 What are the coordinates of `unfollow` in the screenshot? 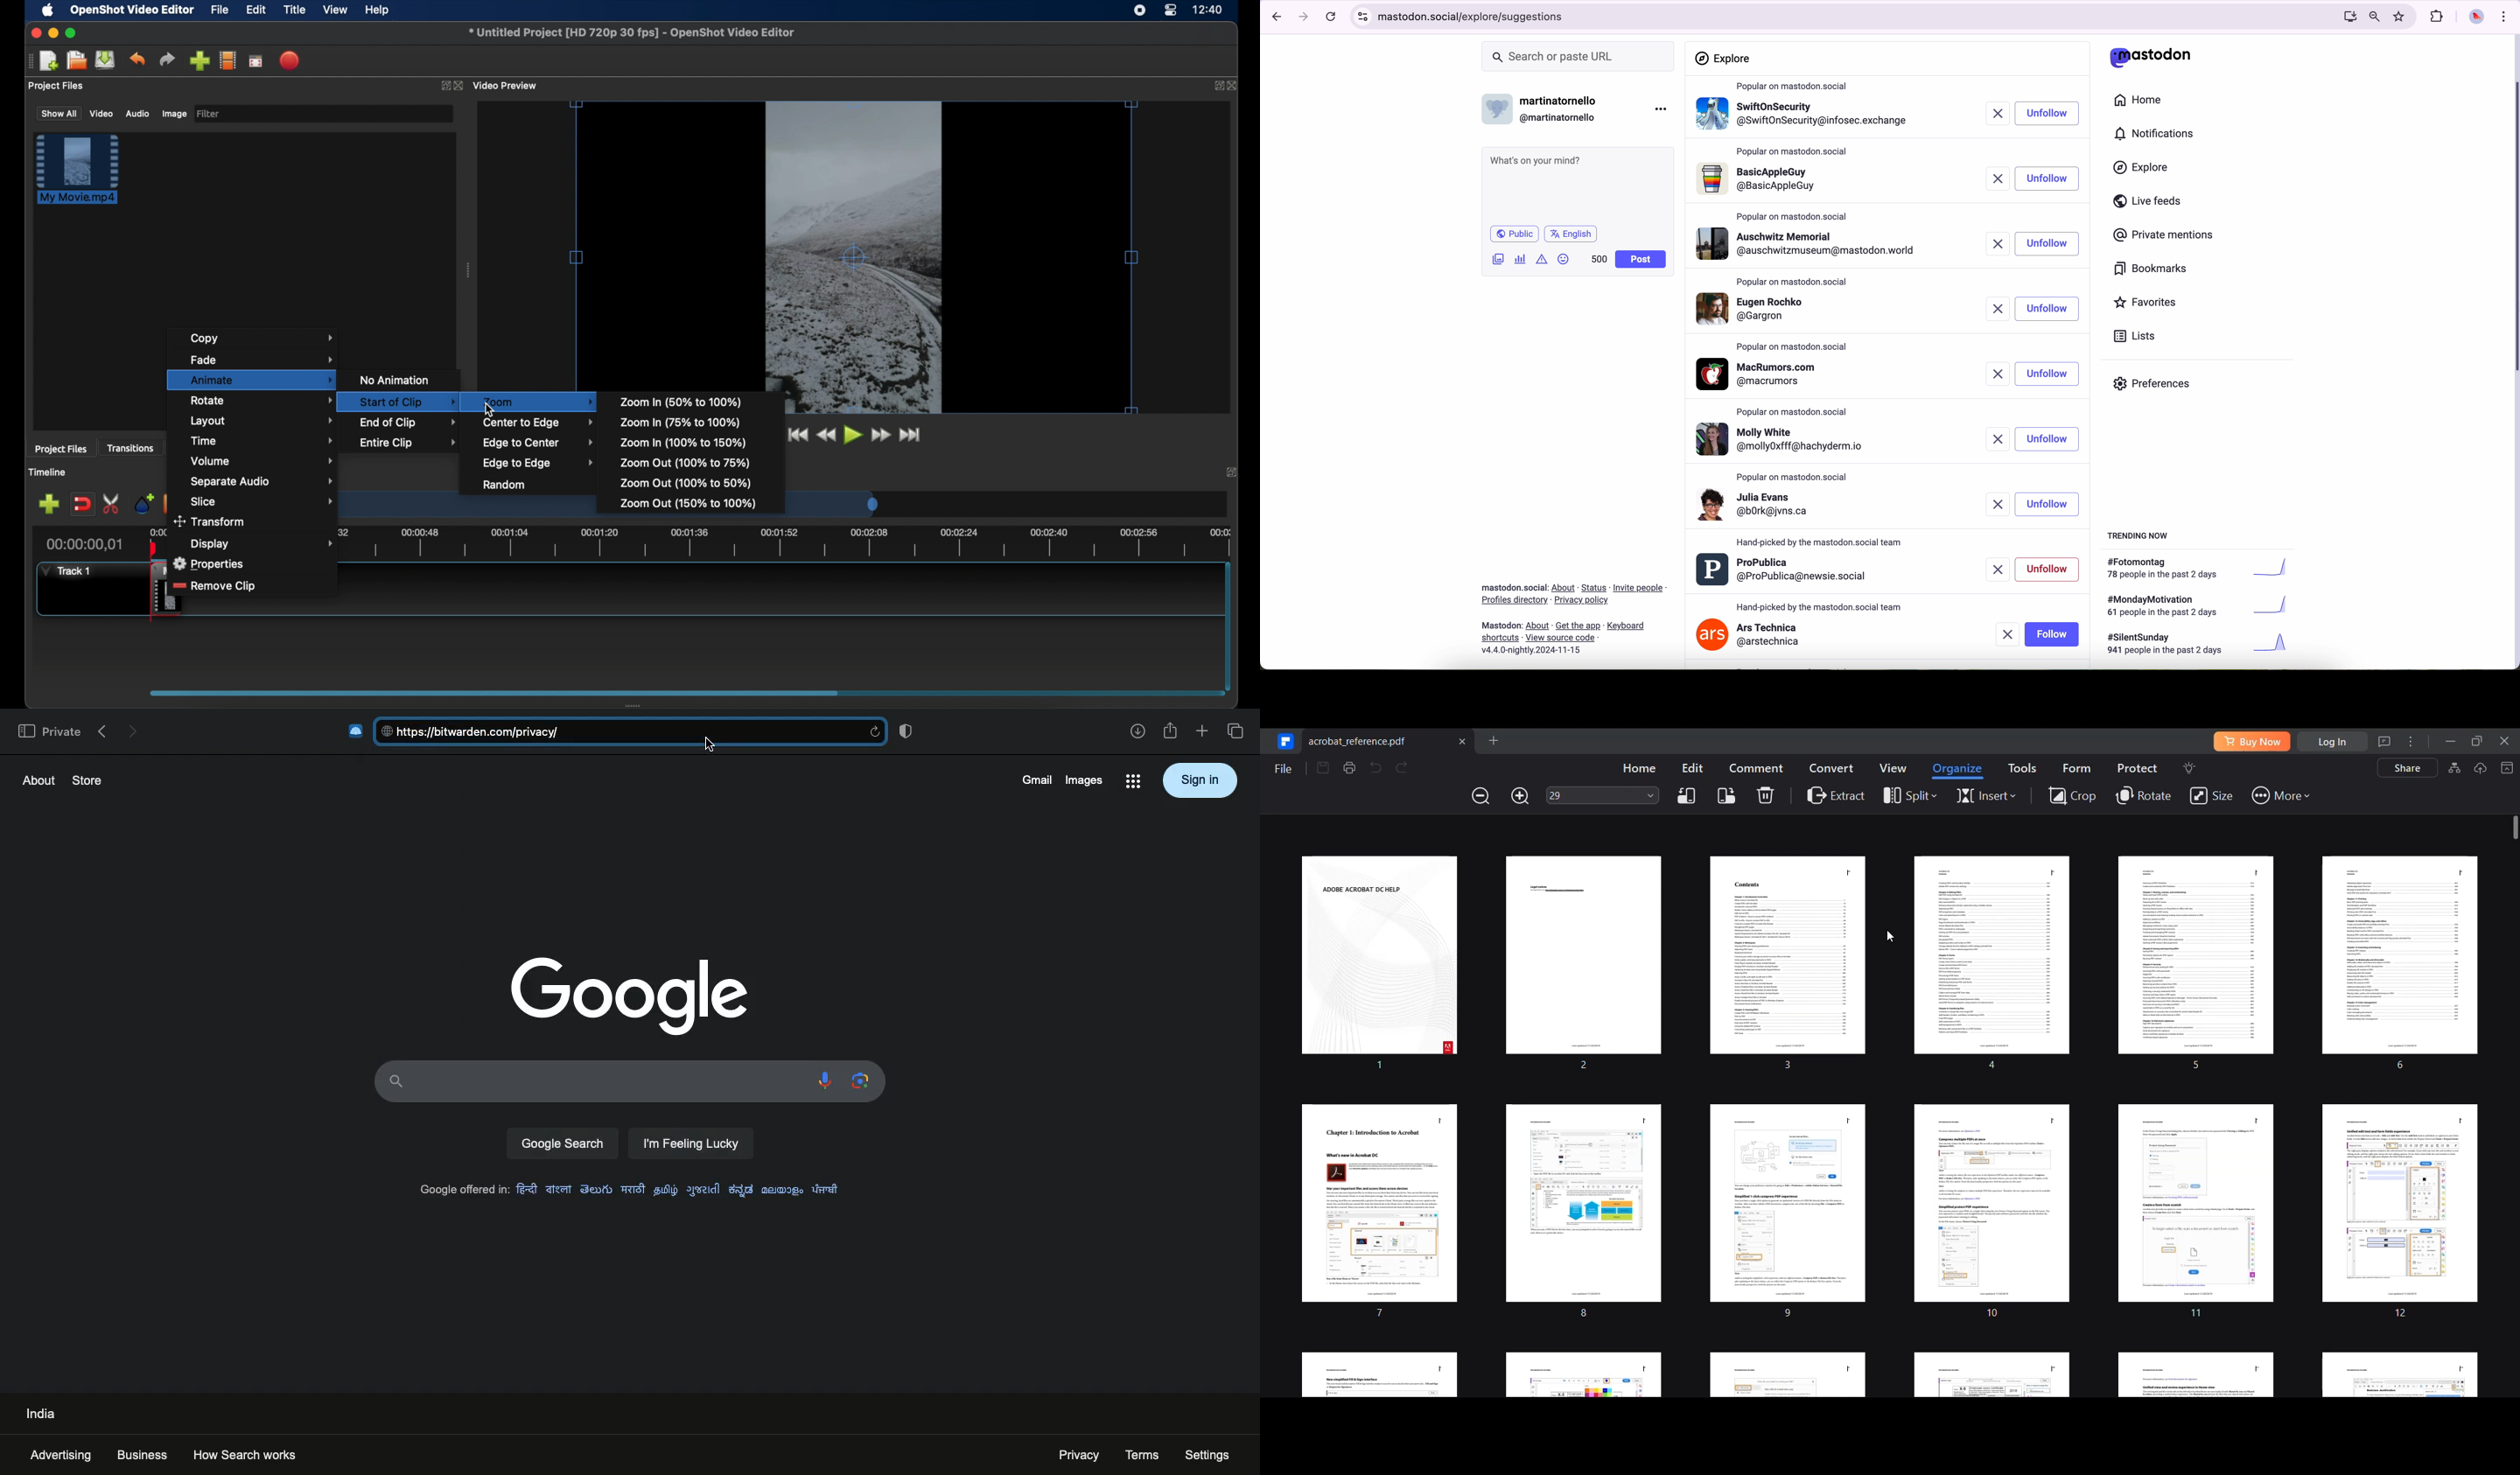 It's located at (2048, 504).